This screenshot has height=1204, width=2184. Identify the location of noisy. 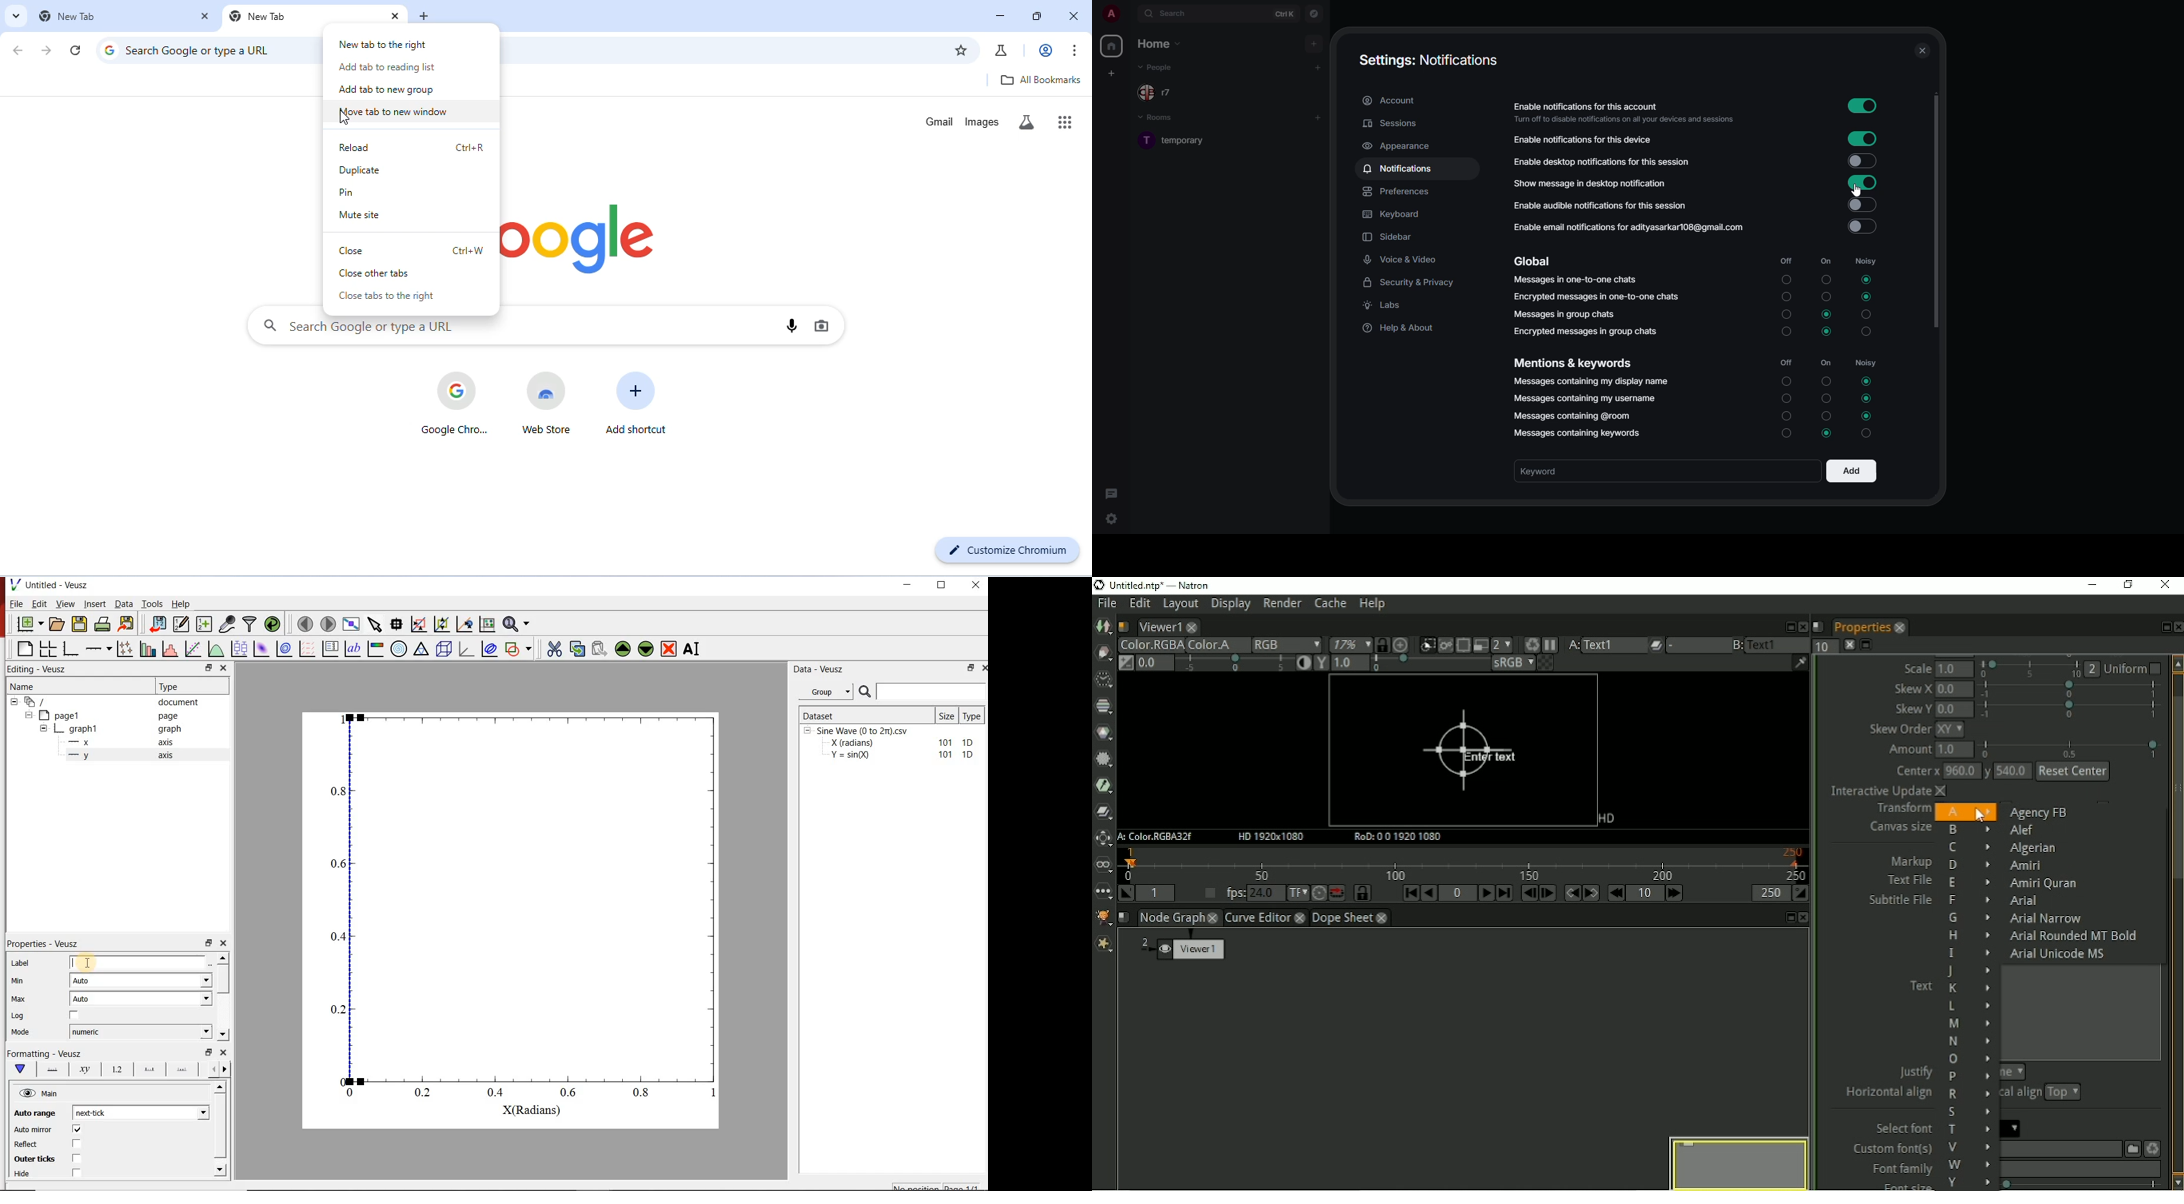
(1865, 261).